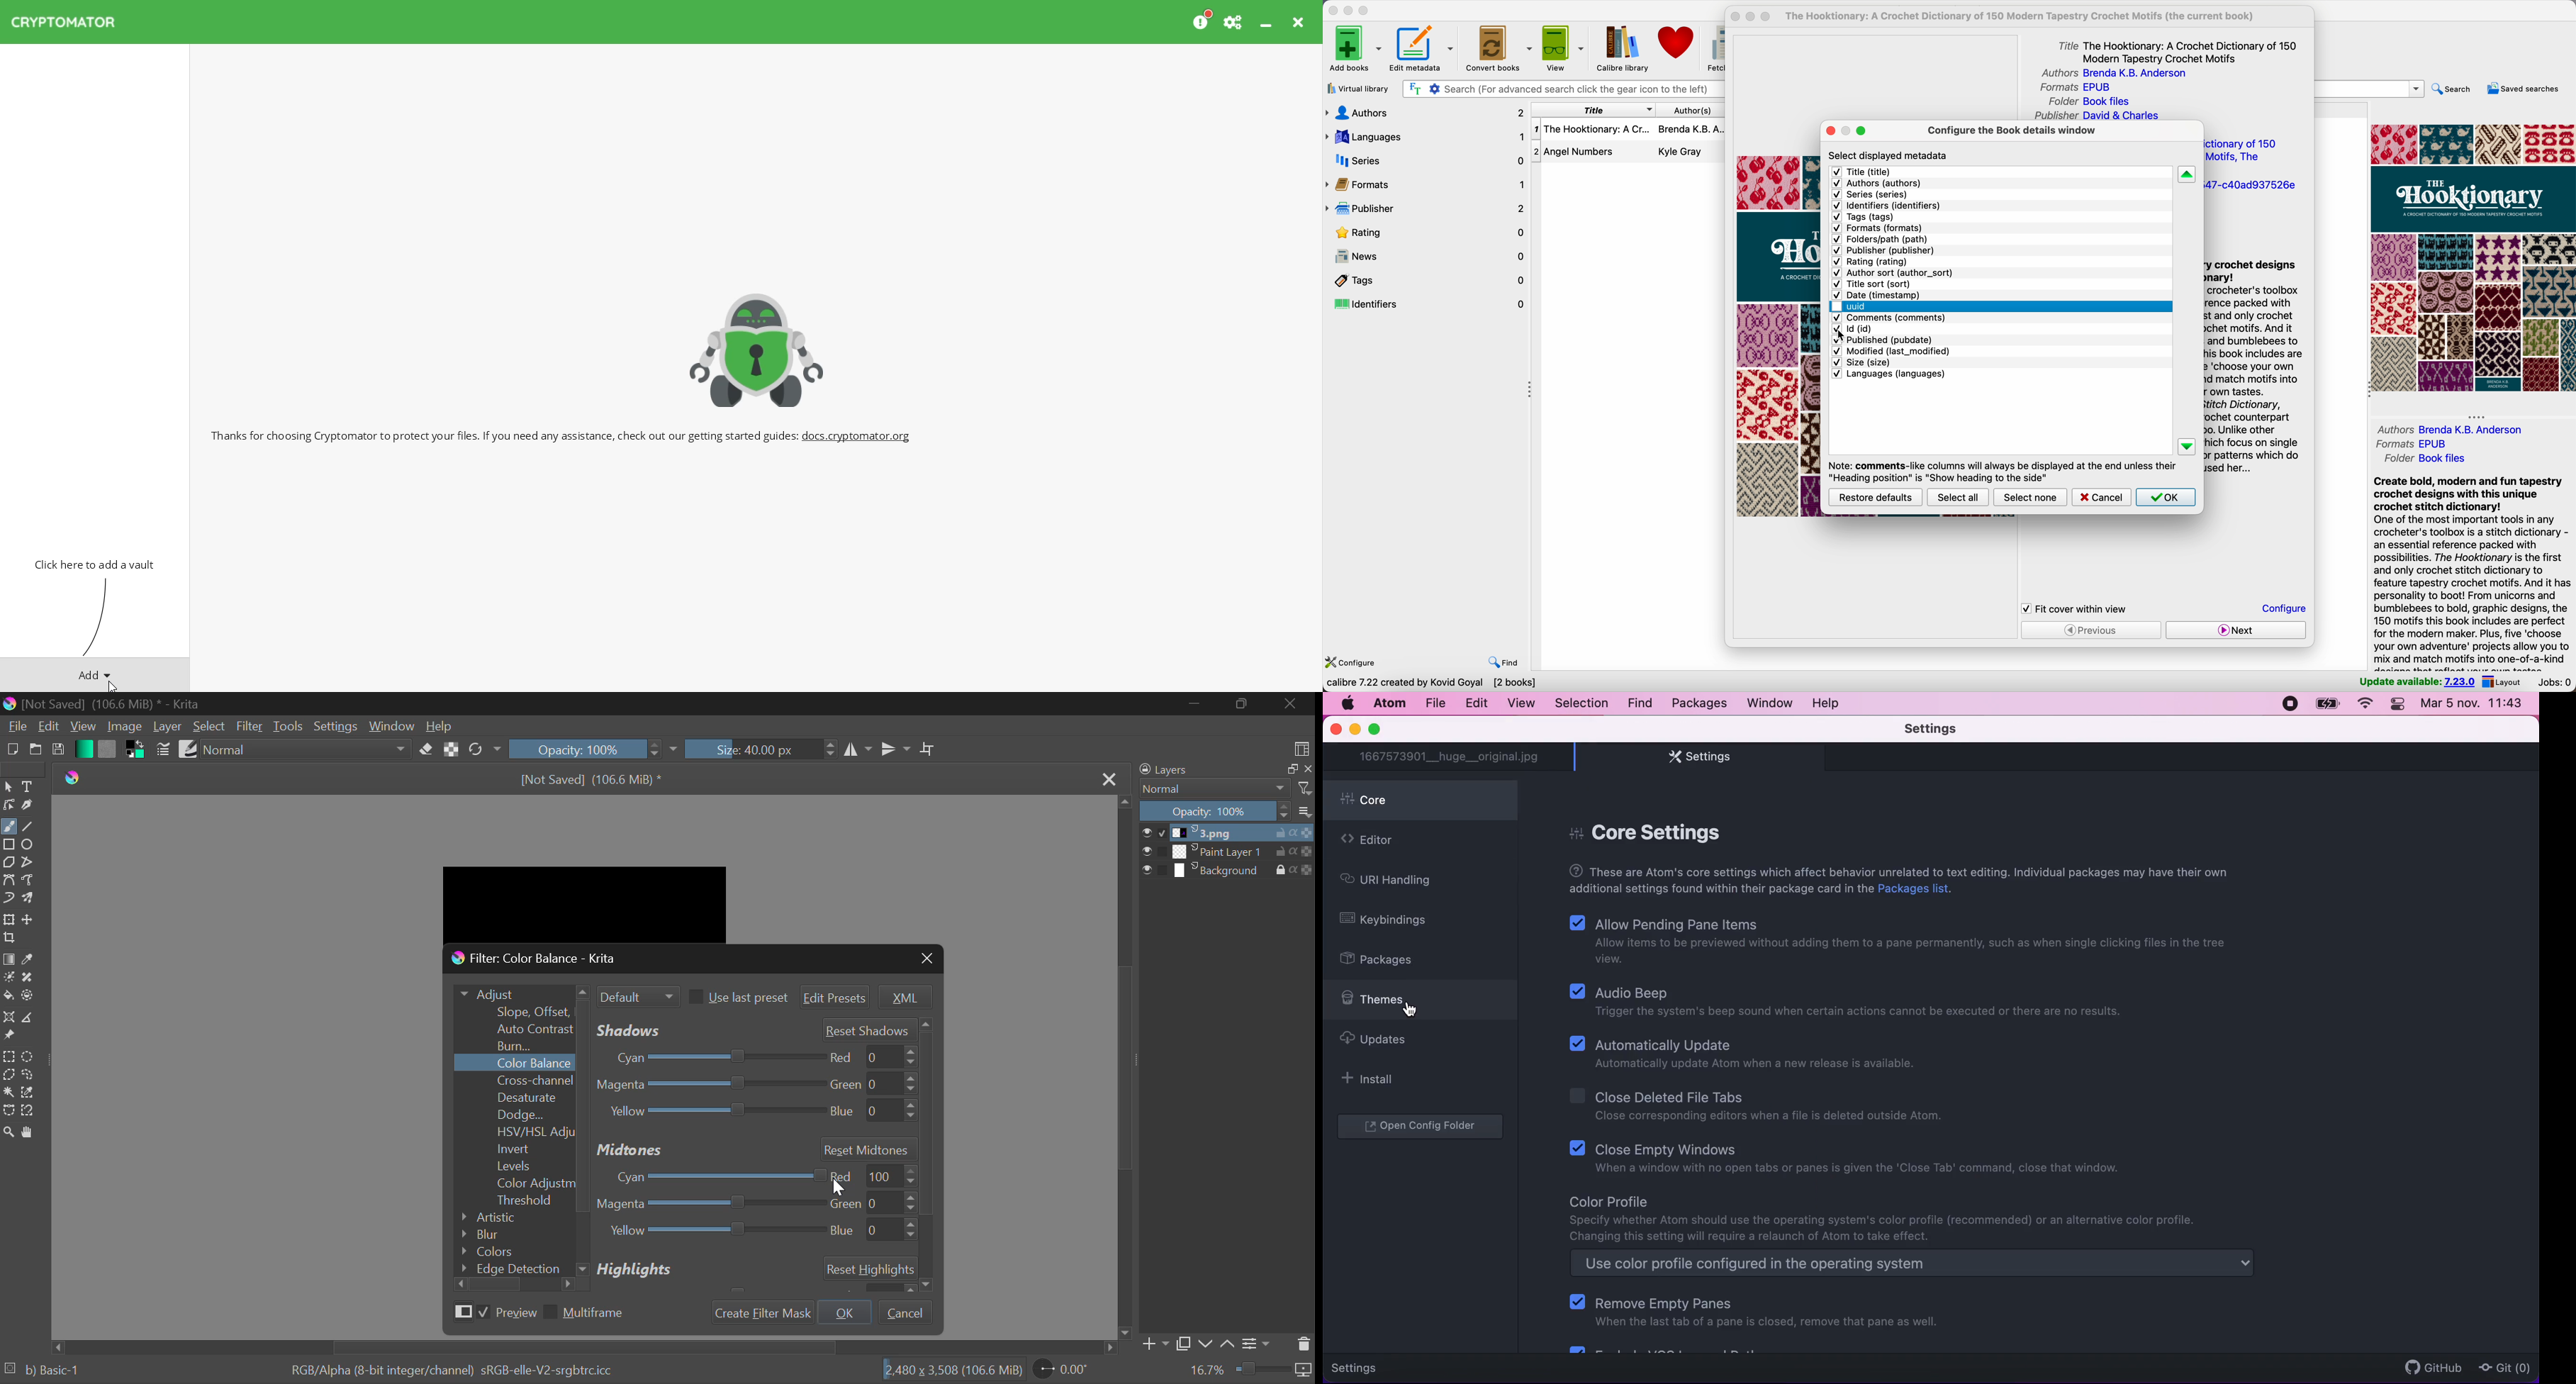 The height and width of the screenshot is (1400, 2576). Describe the element at coordinates (1421, 1003) in the screenshot. I see `themes` at that location.